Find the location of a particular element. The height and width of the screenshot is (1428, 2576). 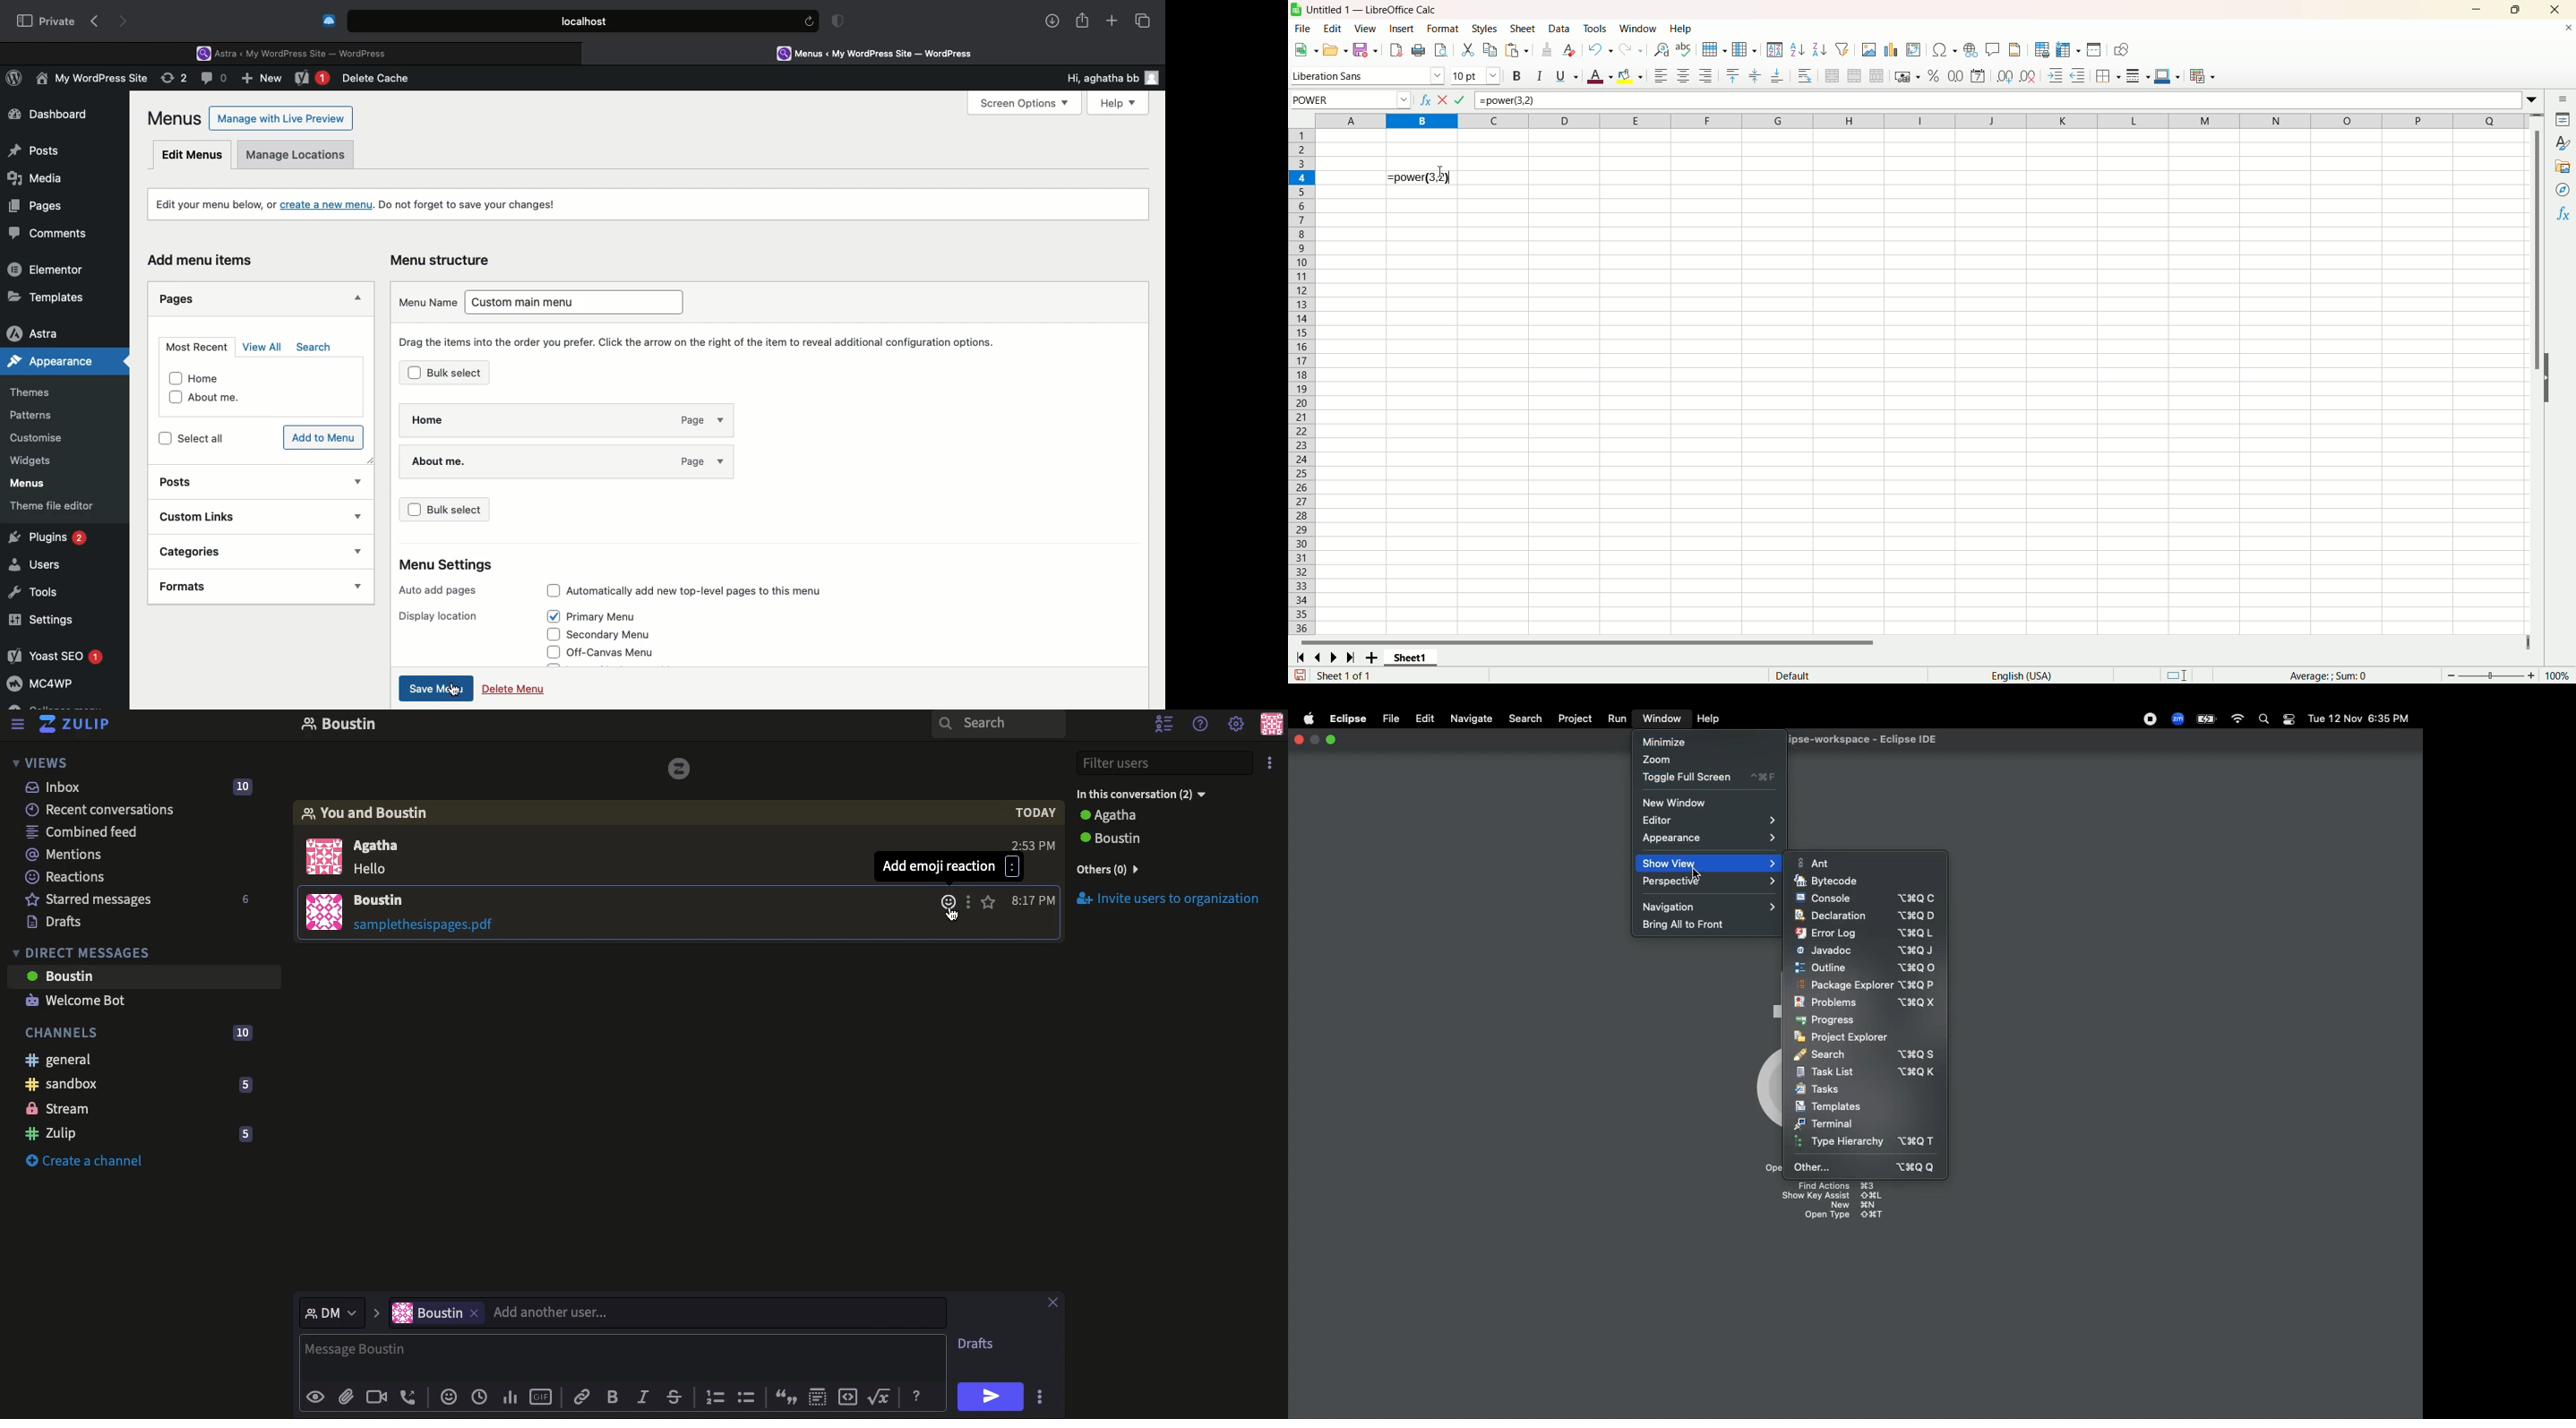

clone formatting is located at coordinates (1548, 50).